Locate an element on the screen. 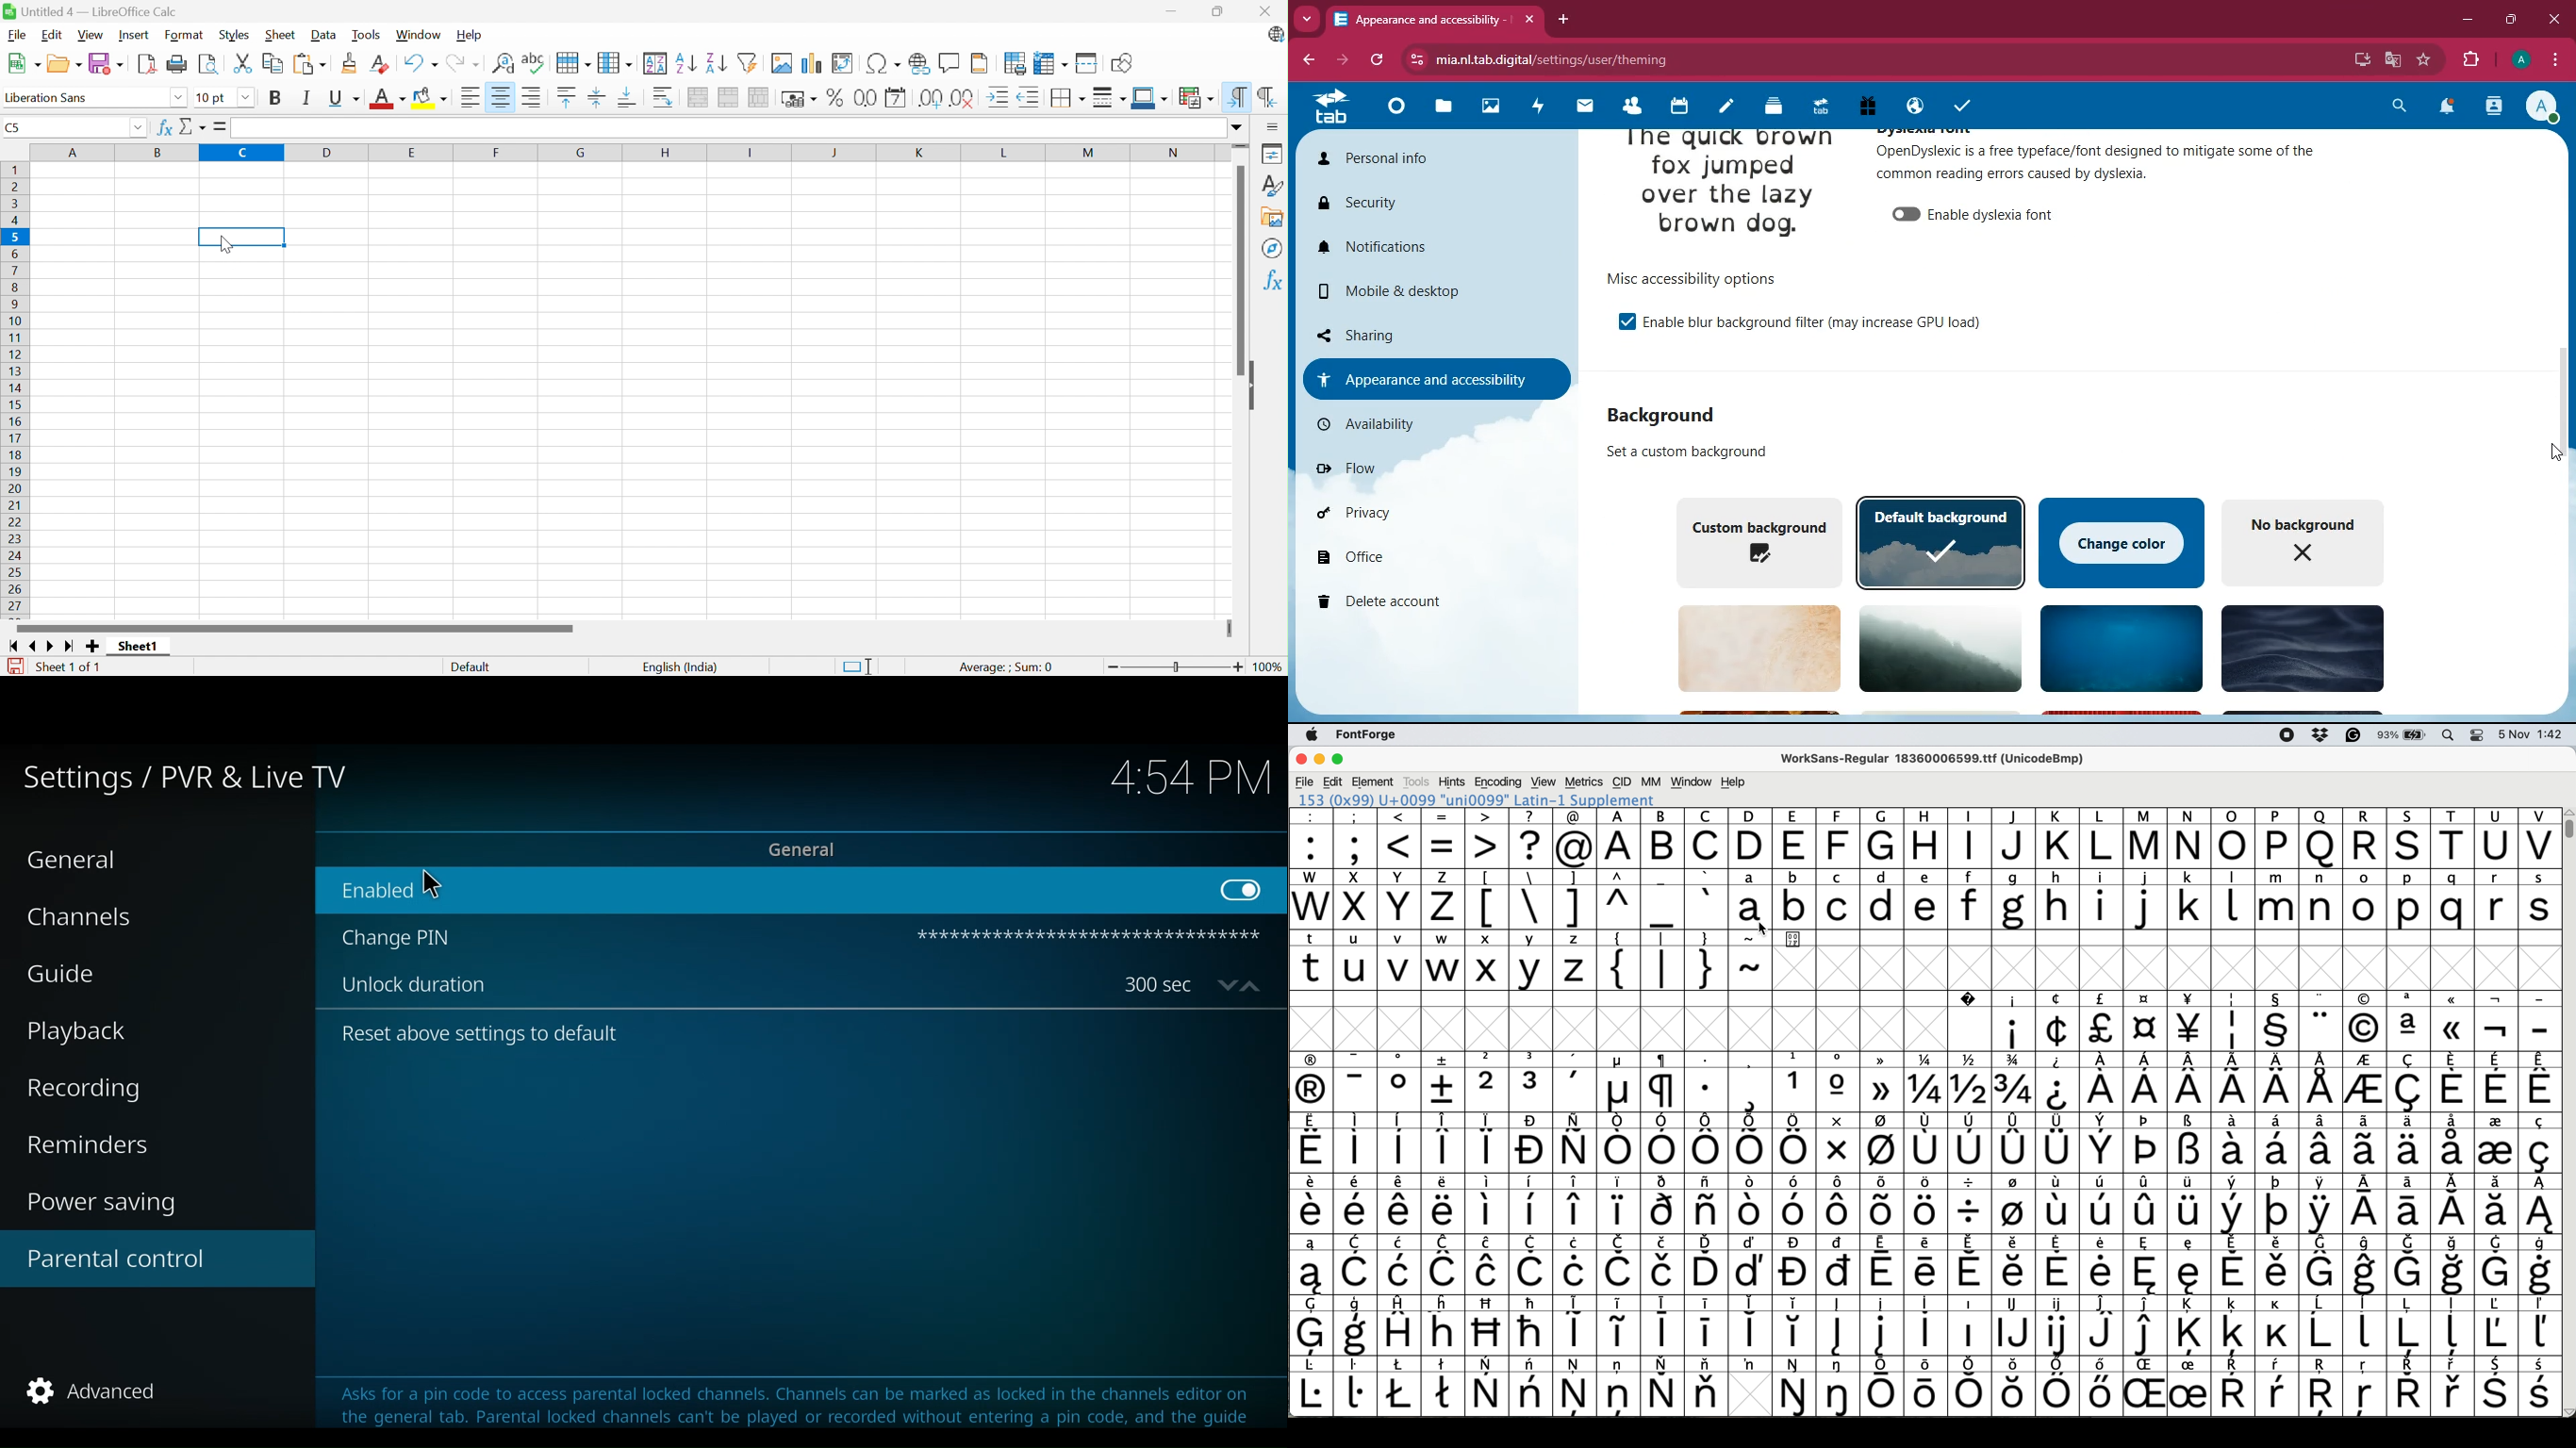 The width and height of the screenshot is (2576, 1456). symbol is located at coordinates (1838, 1325).